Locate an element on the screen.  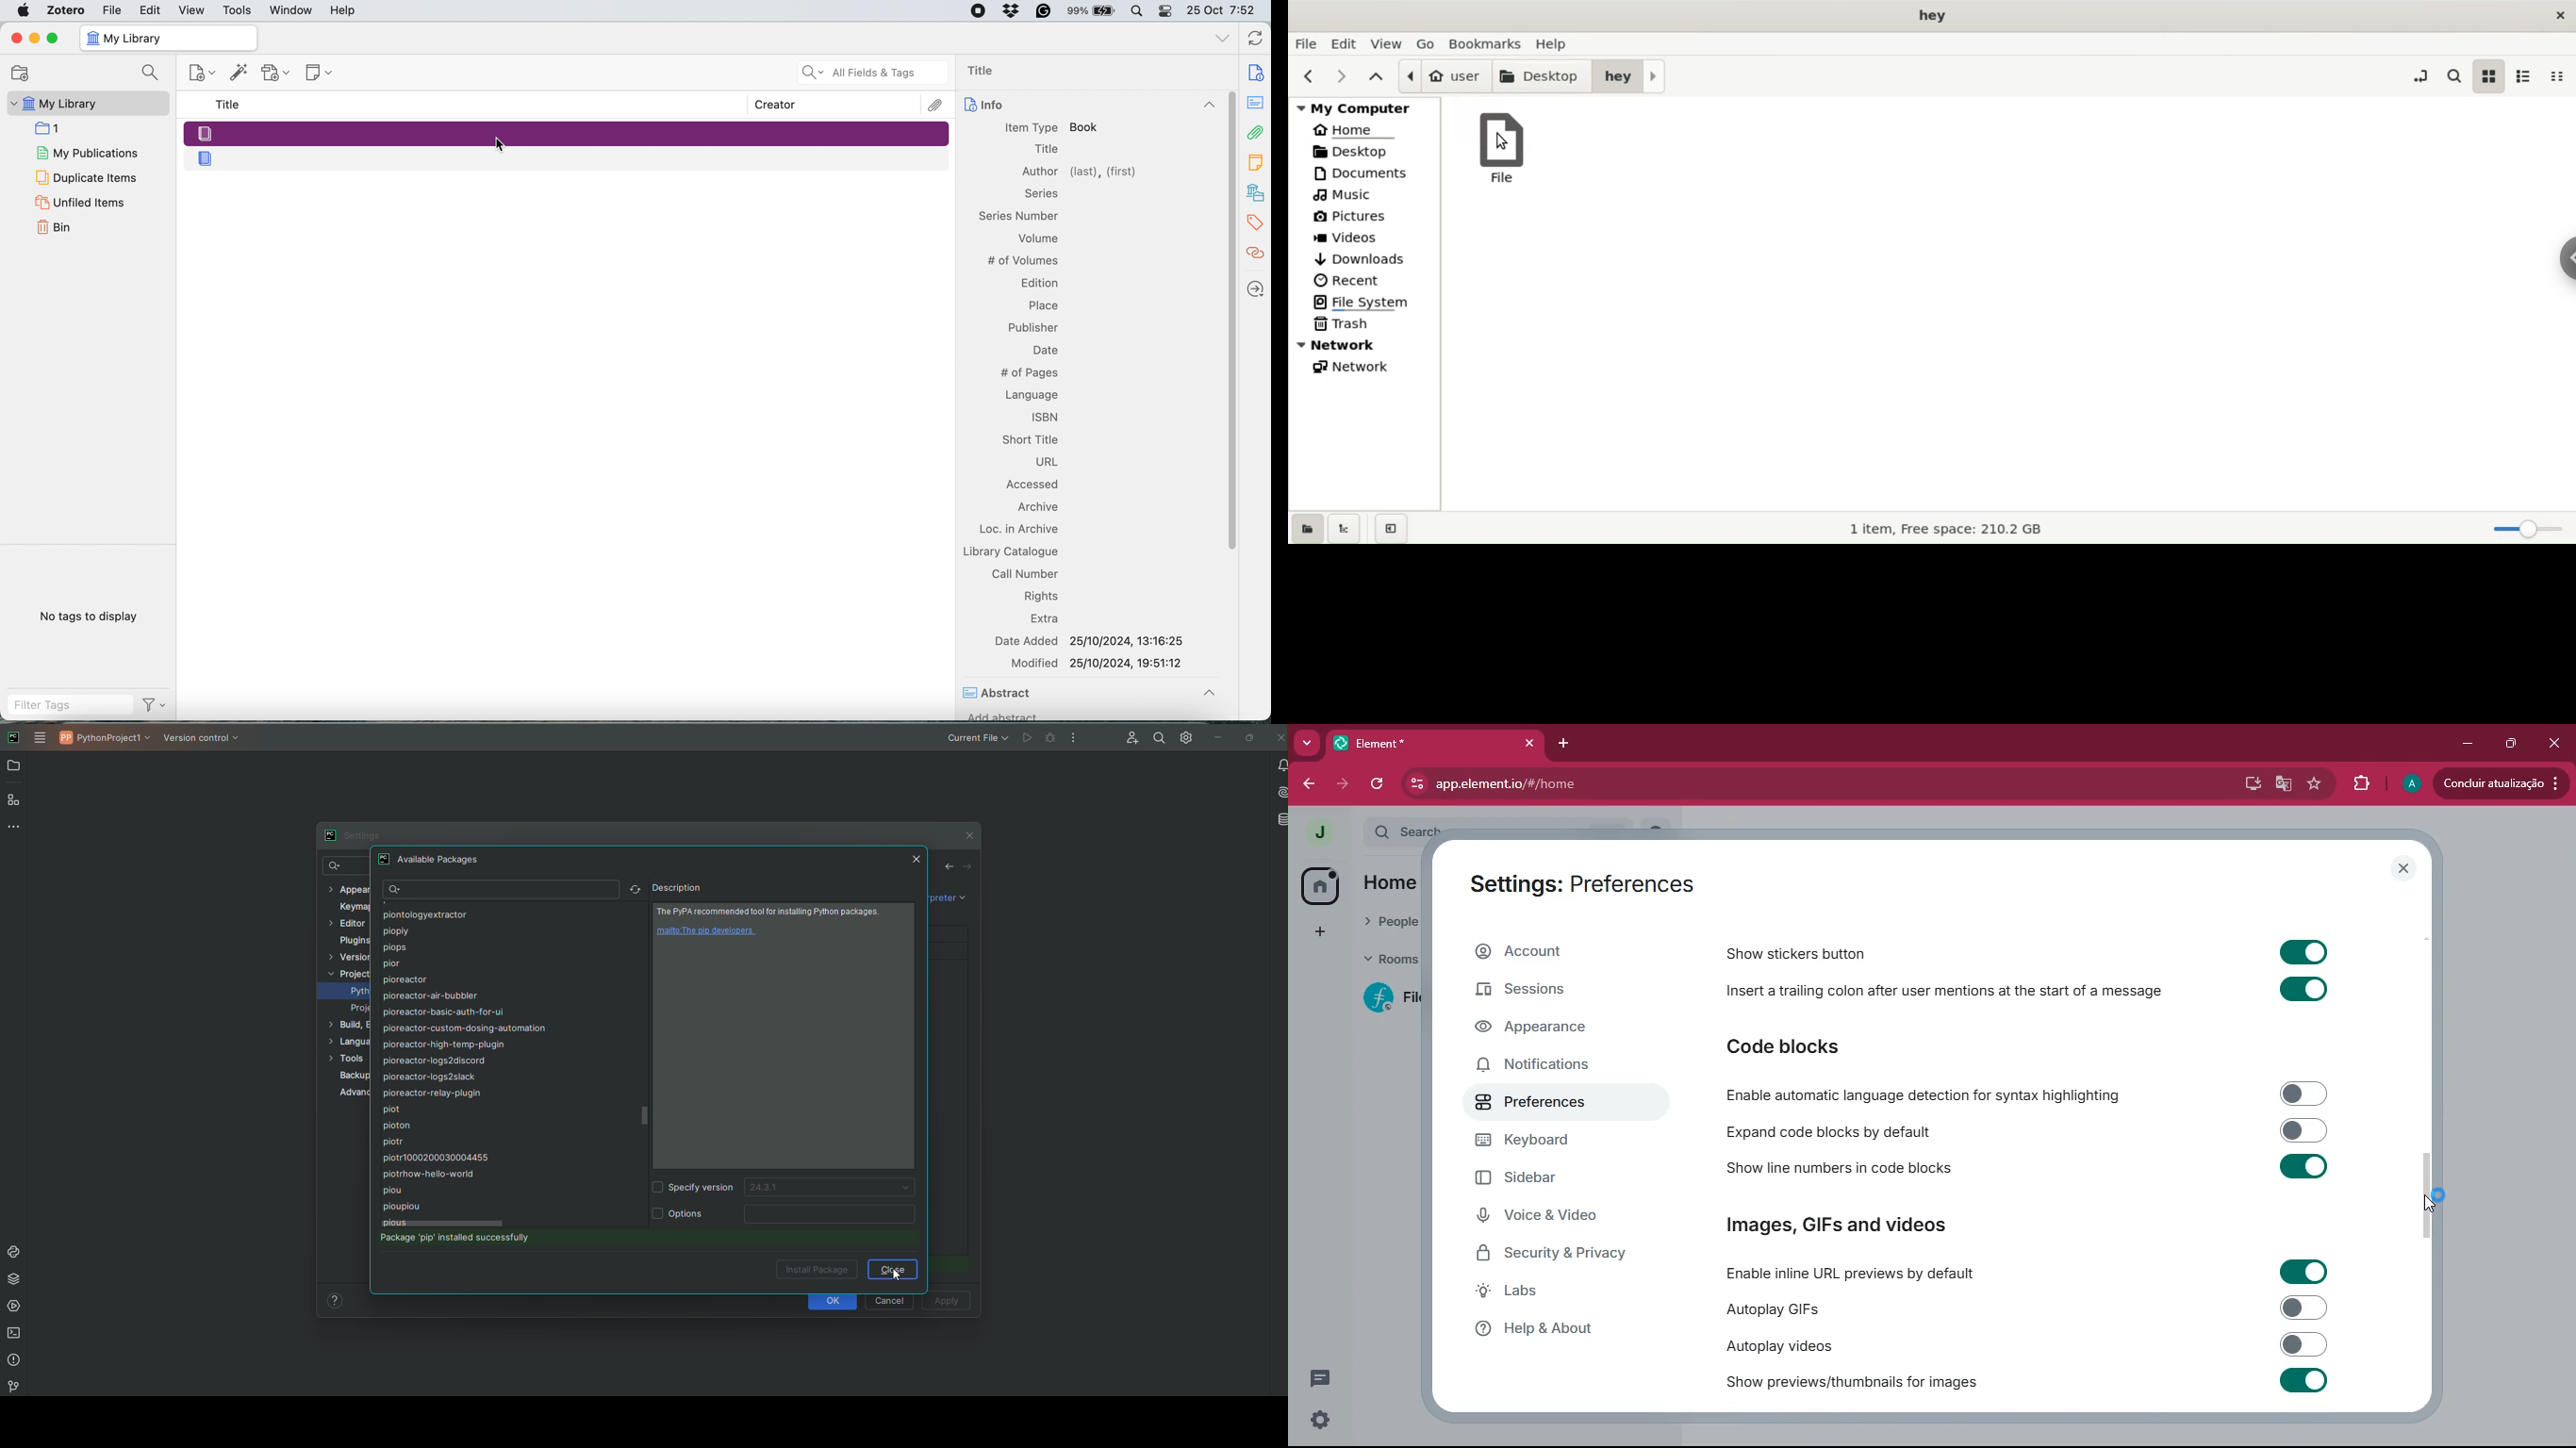
Description is located at coordinates (676, 888).